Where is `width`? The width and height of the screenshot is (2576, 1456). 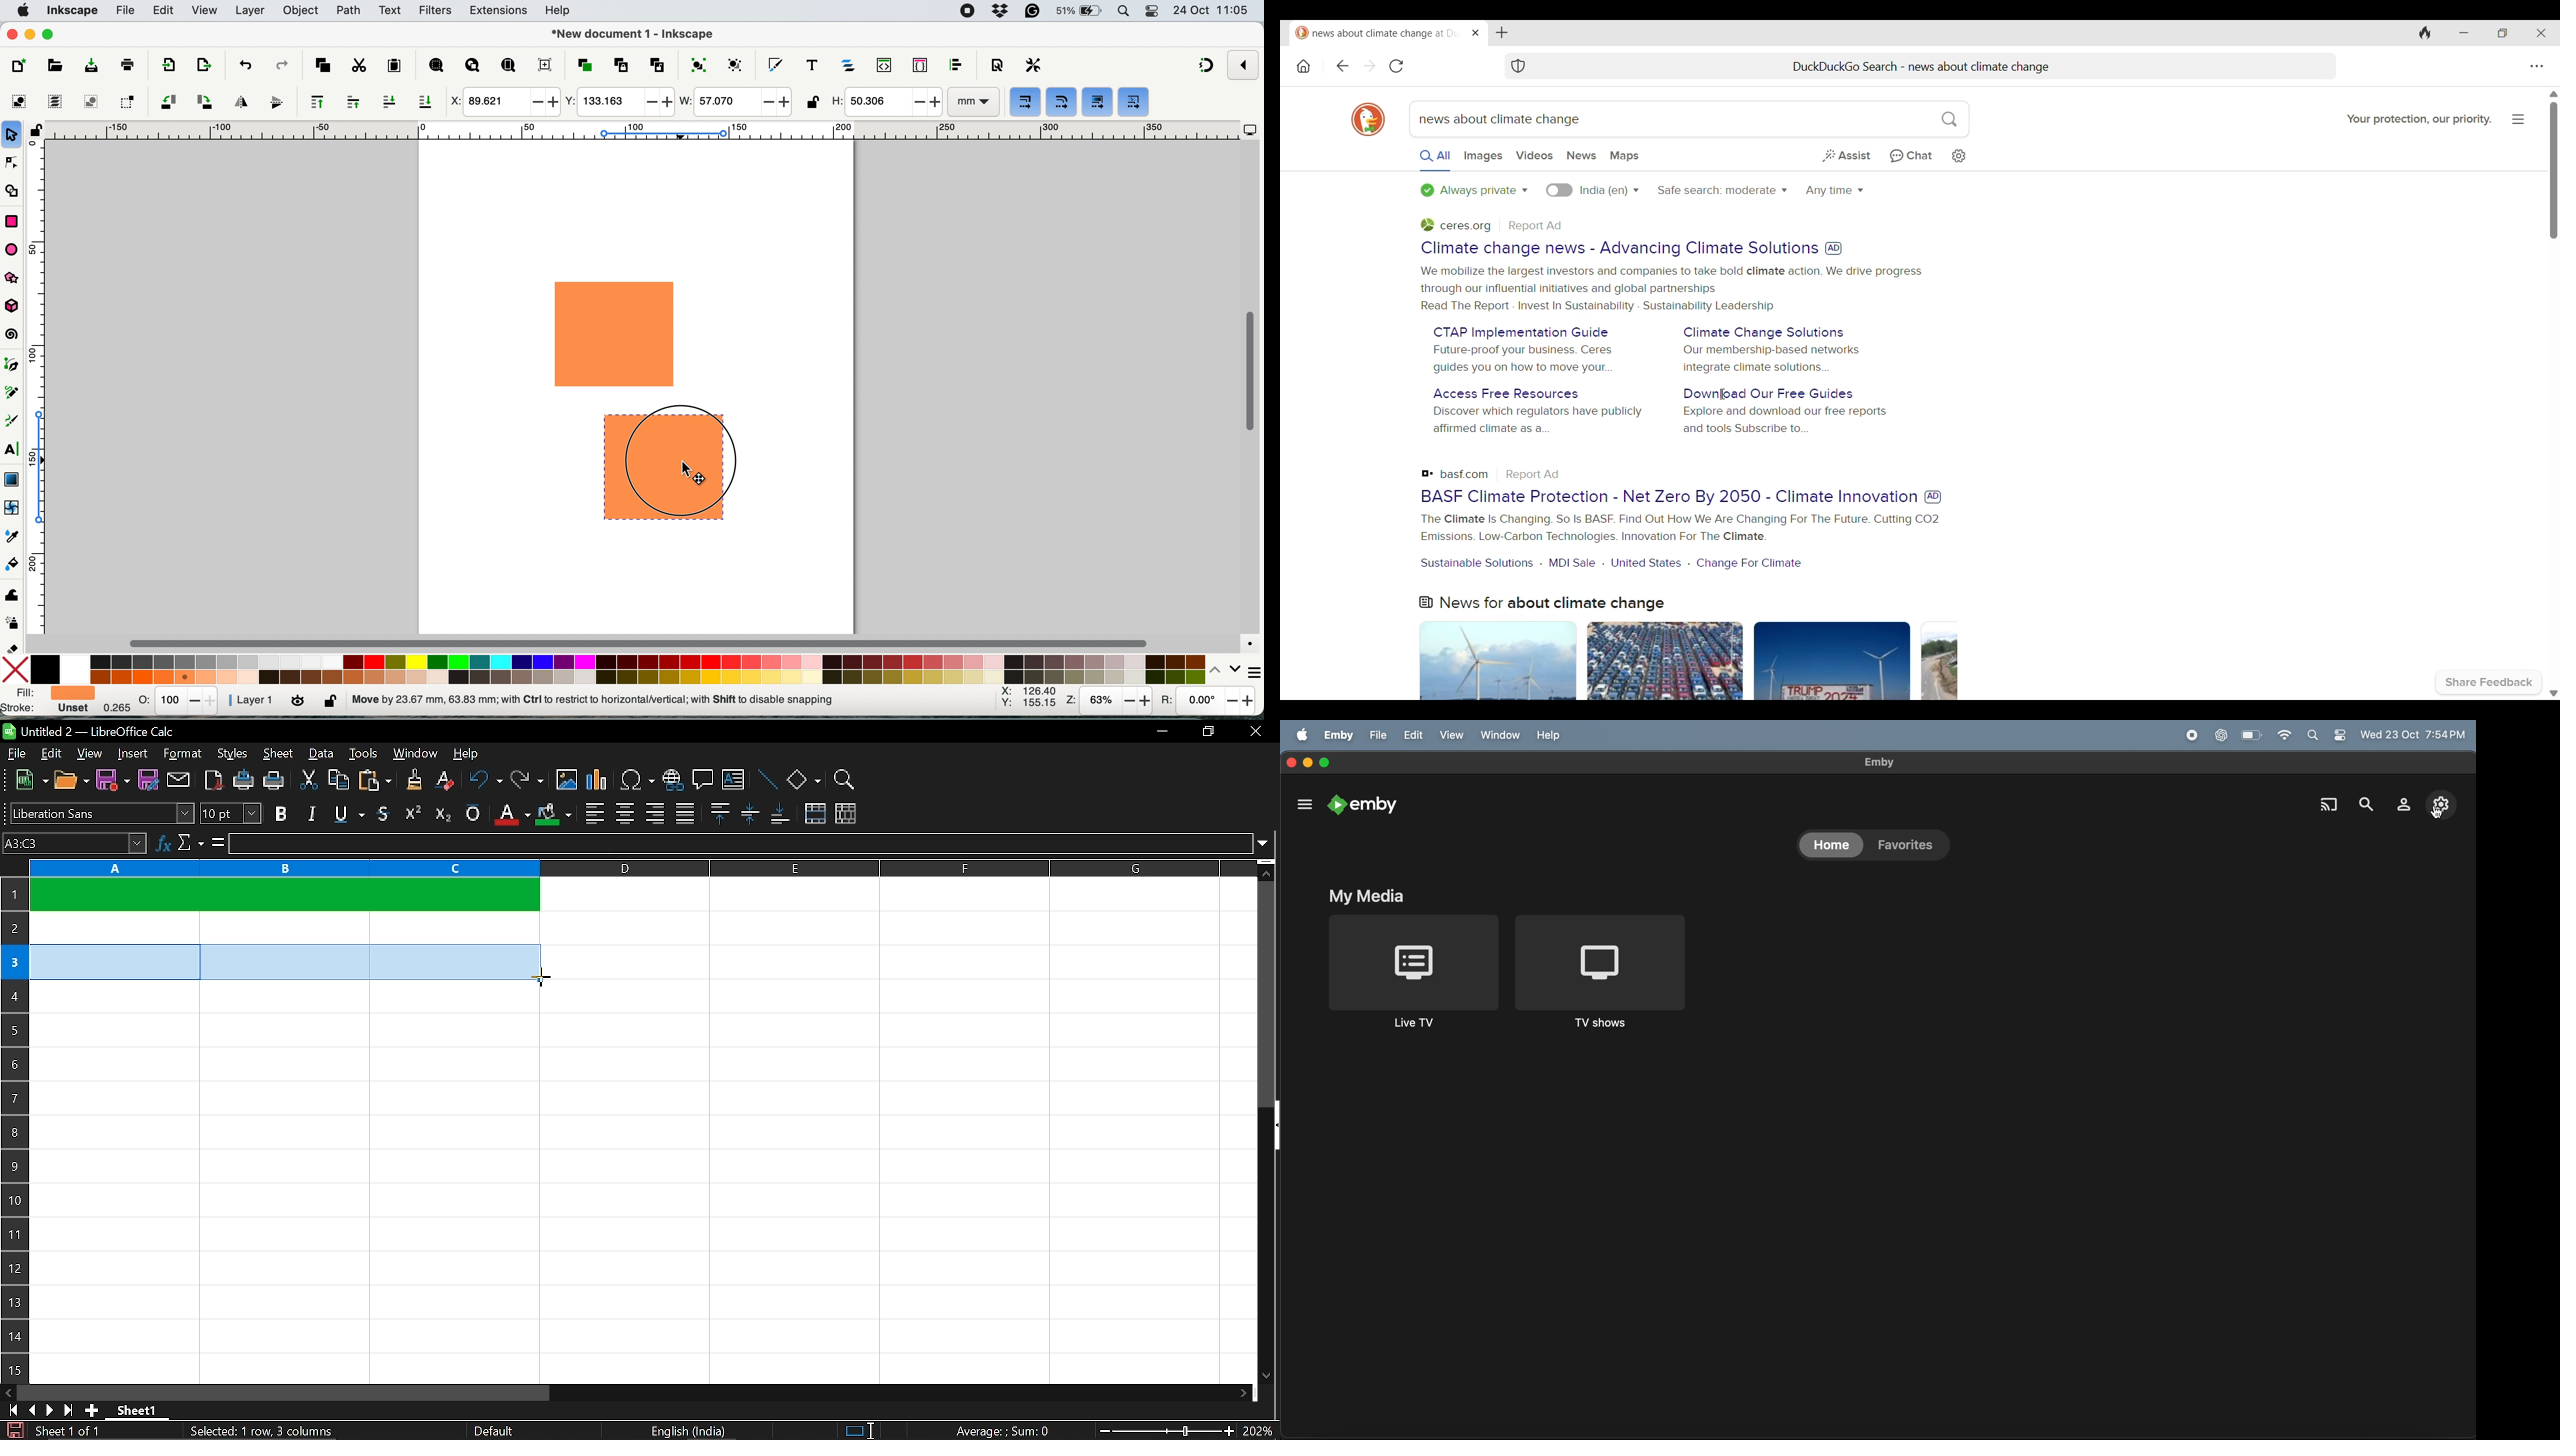 width is located at coordinates (734, 103).